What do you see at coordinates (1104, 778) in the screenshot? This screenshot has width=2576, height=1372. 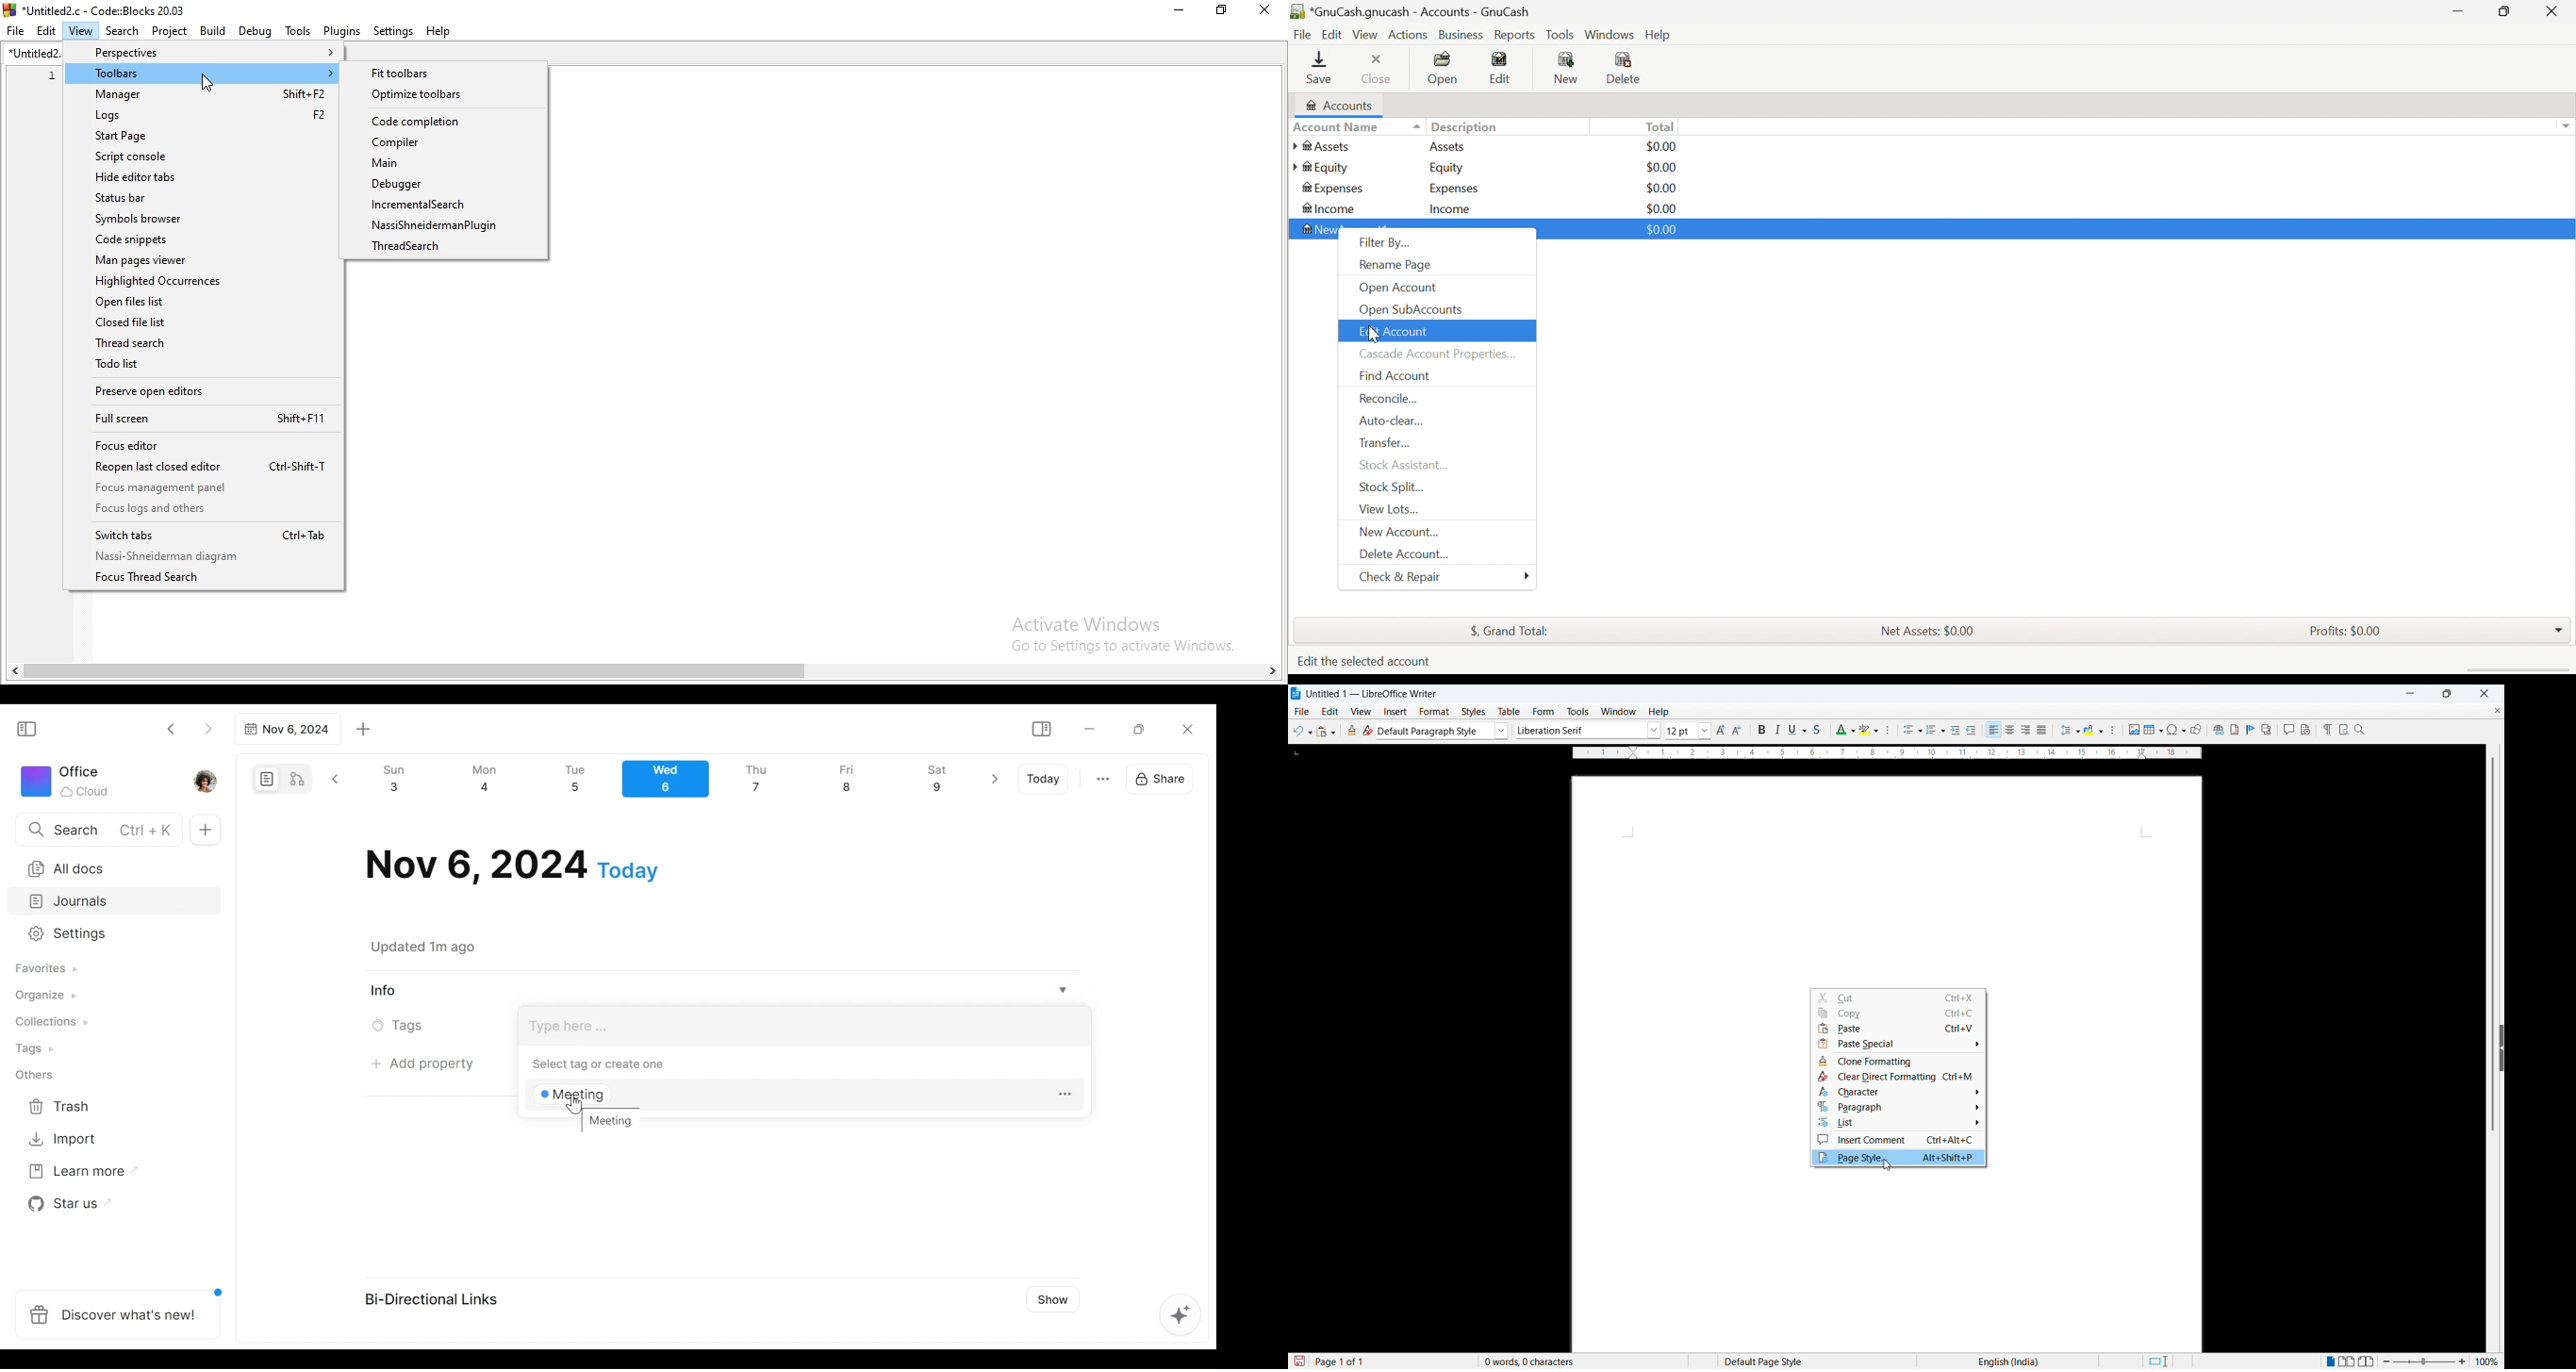 I see `more otions` at bounding box center [1104, 778].